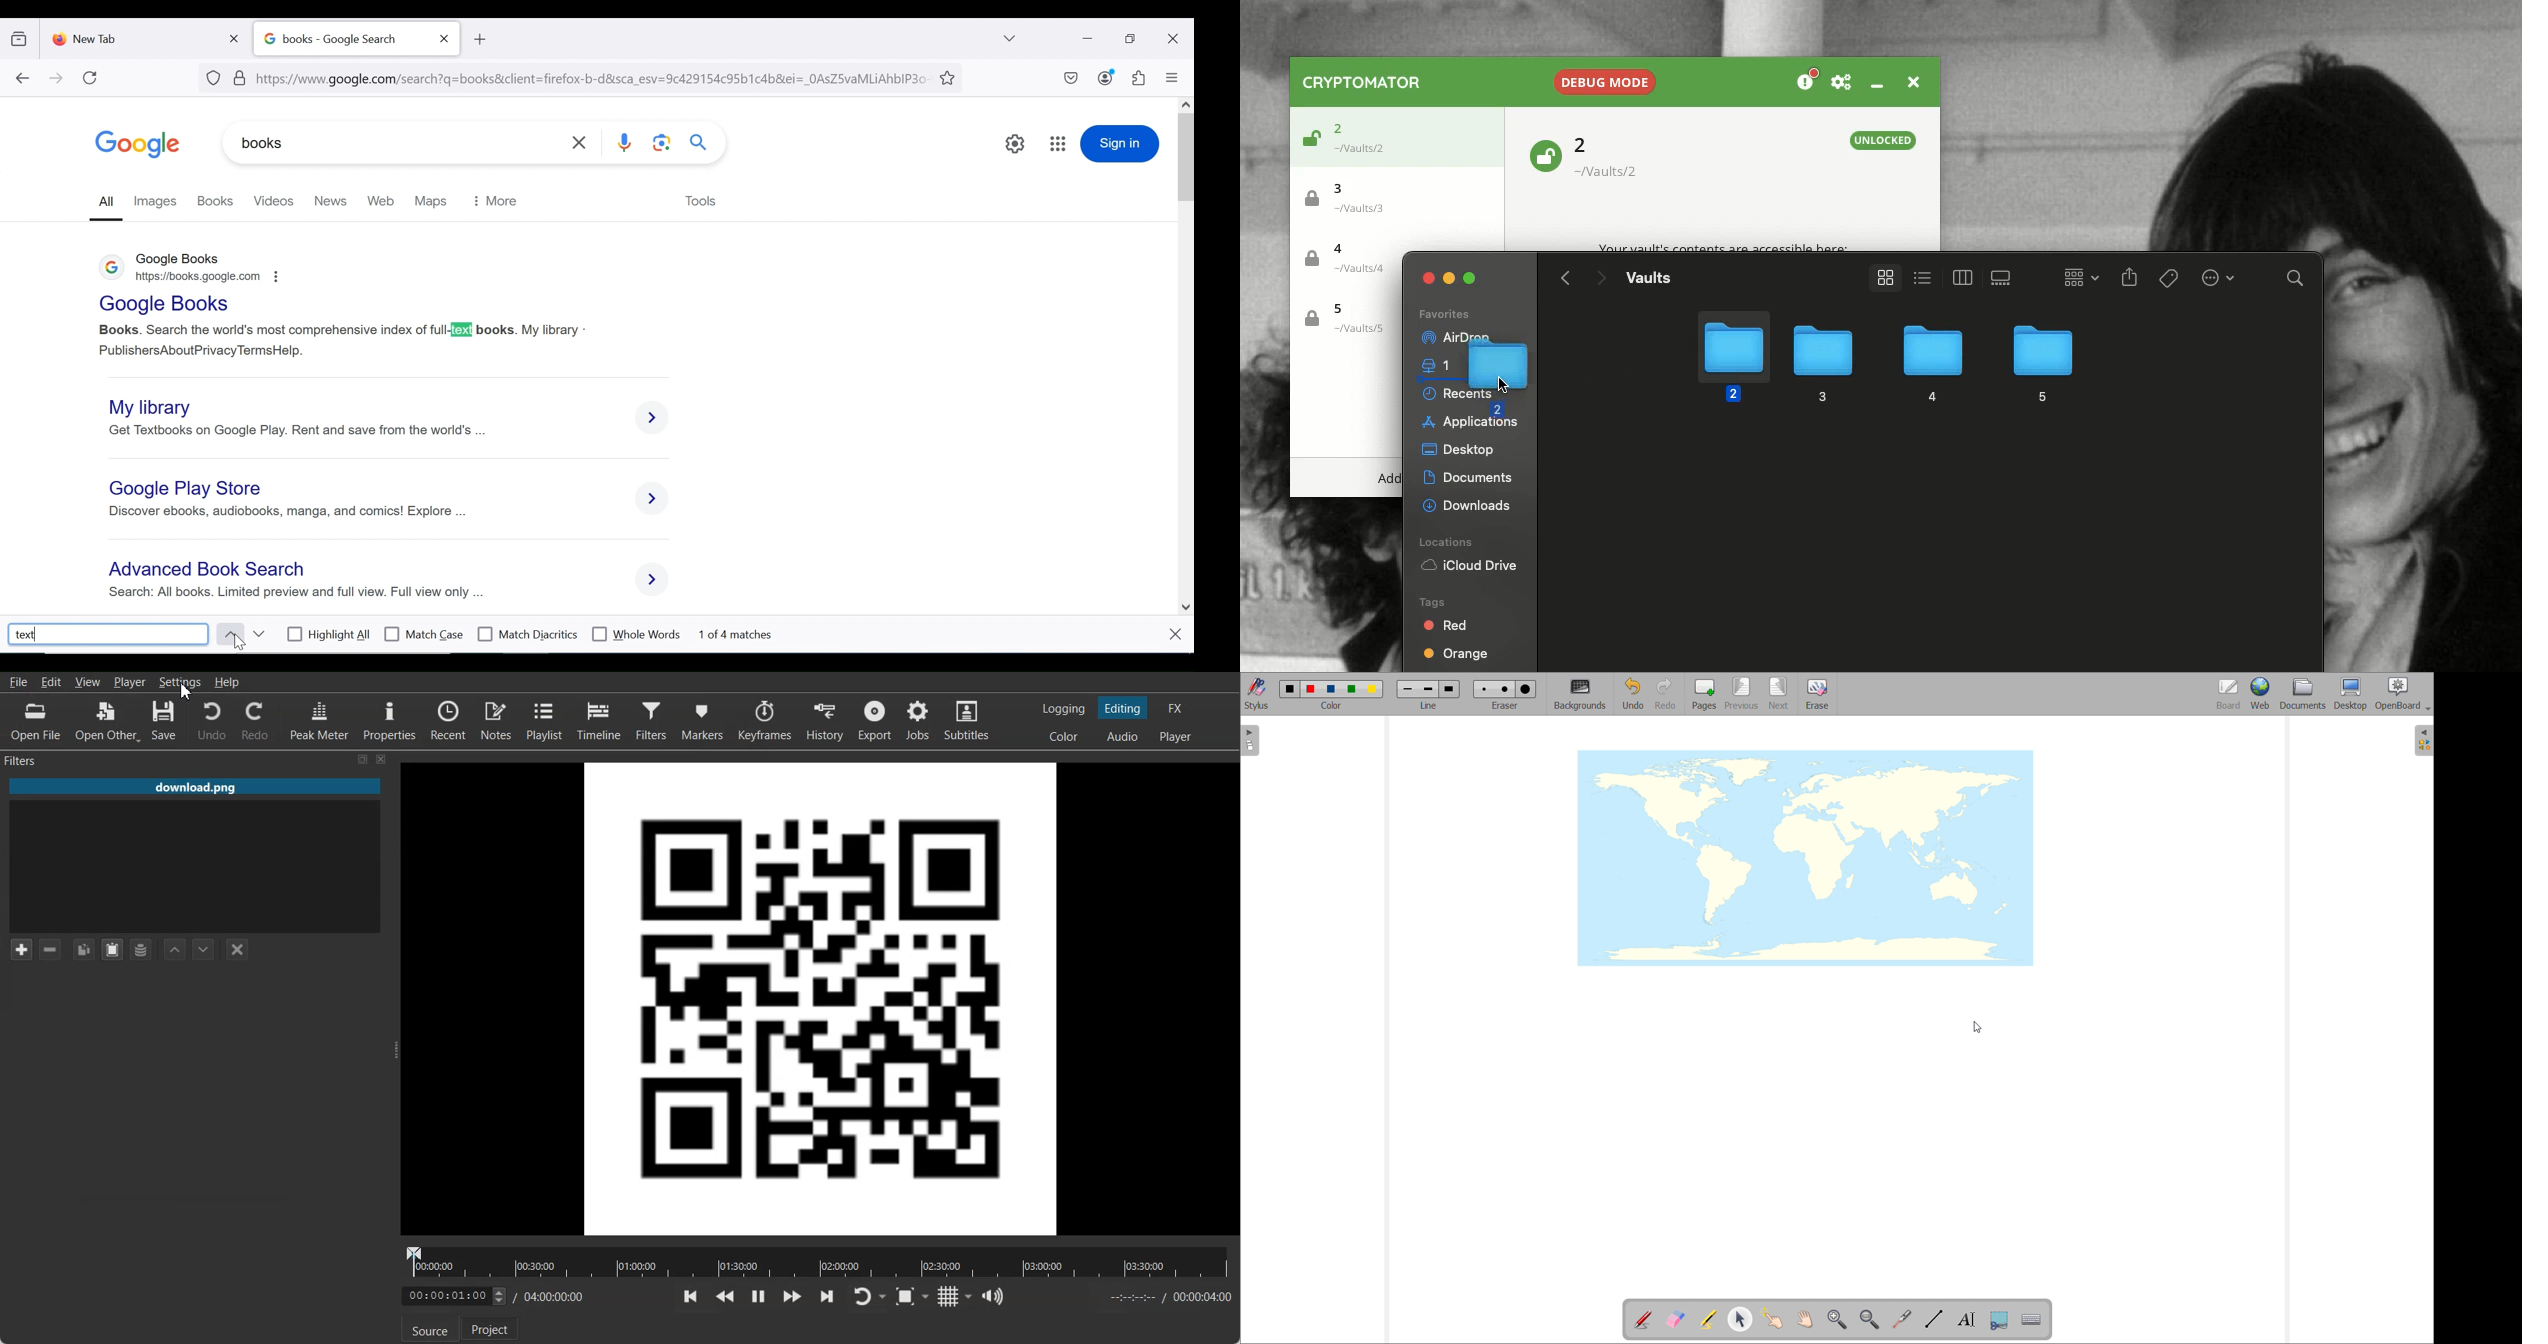 This screenshot has width=2548, height=1344. I want to click on close, so click(1176, 633).